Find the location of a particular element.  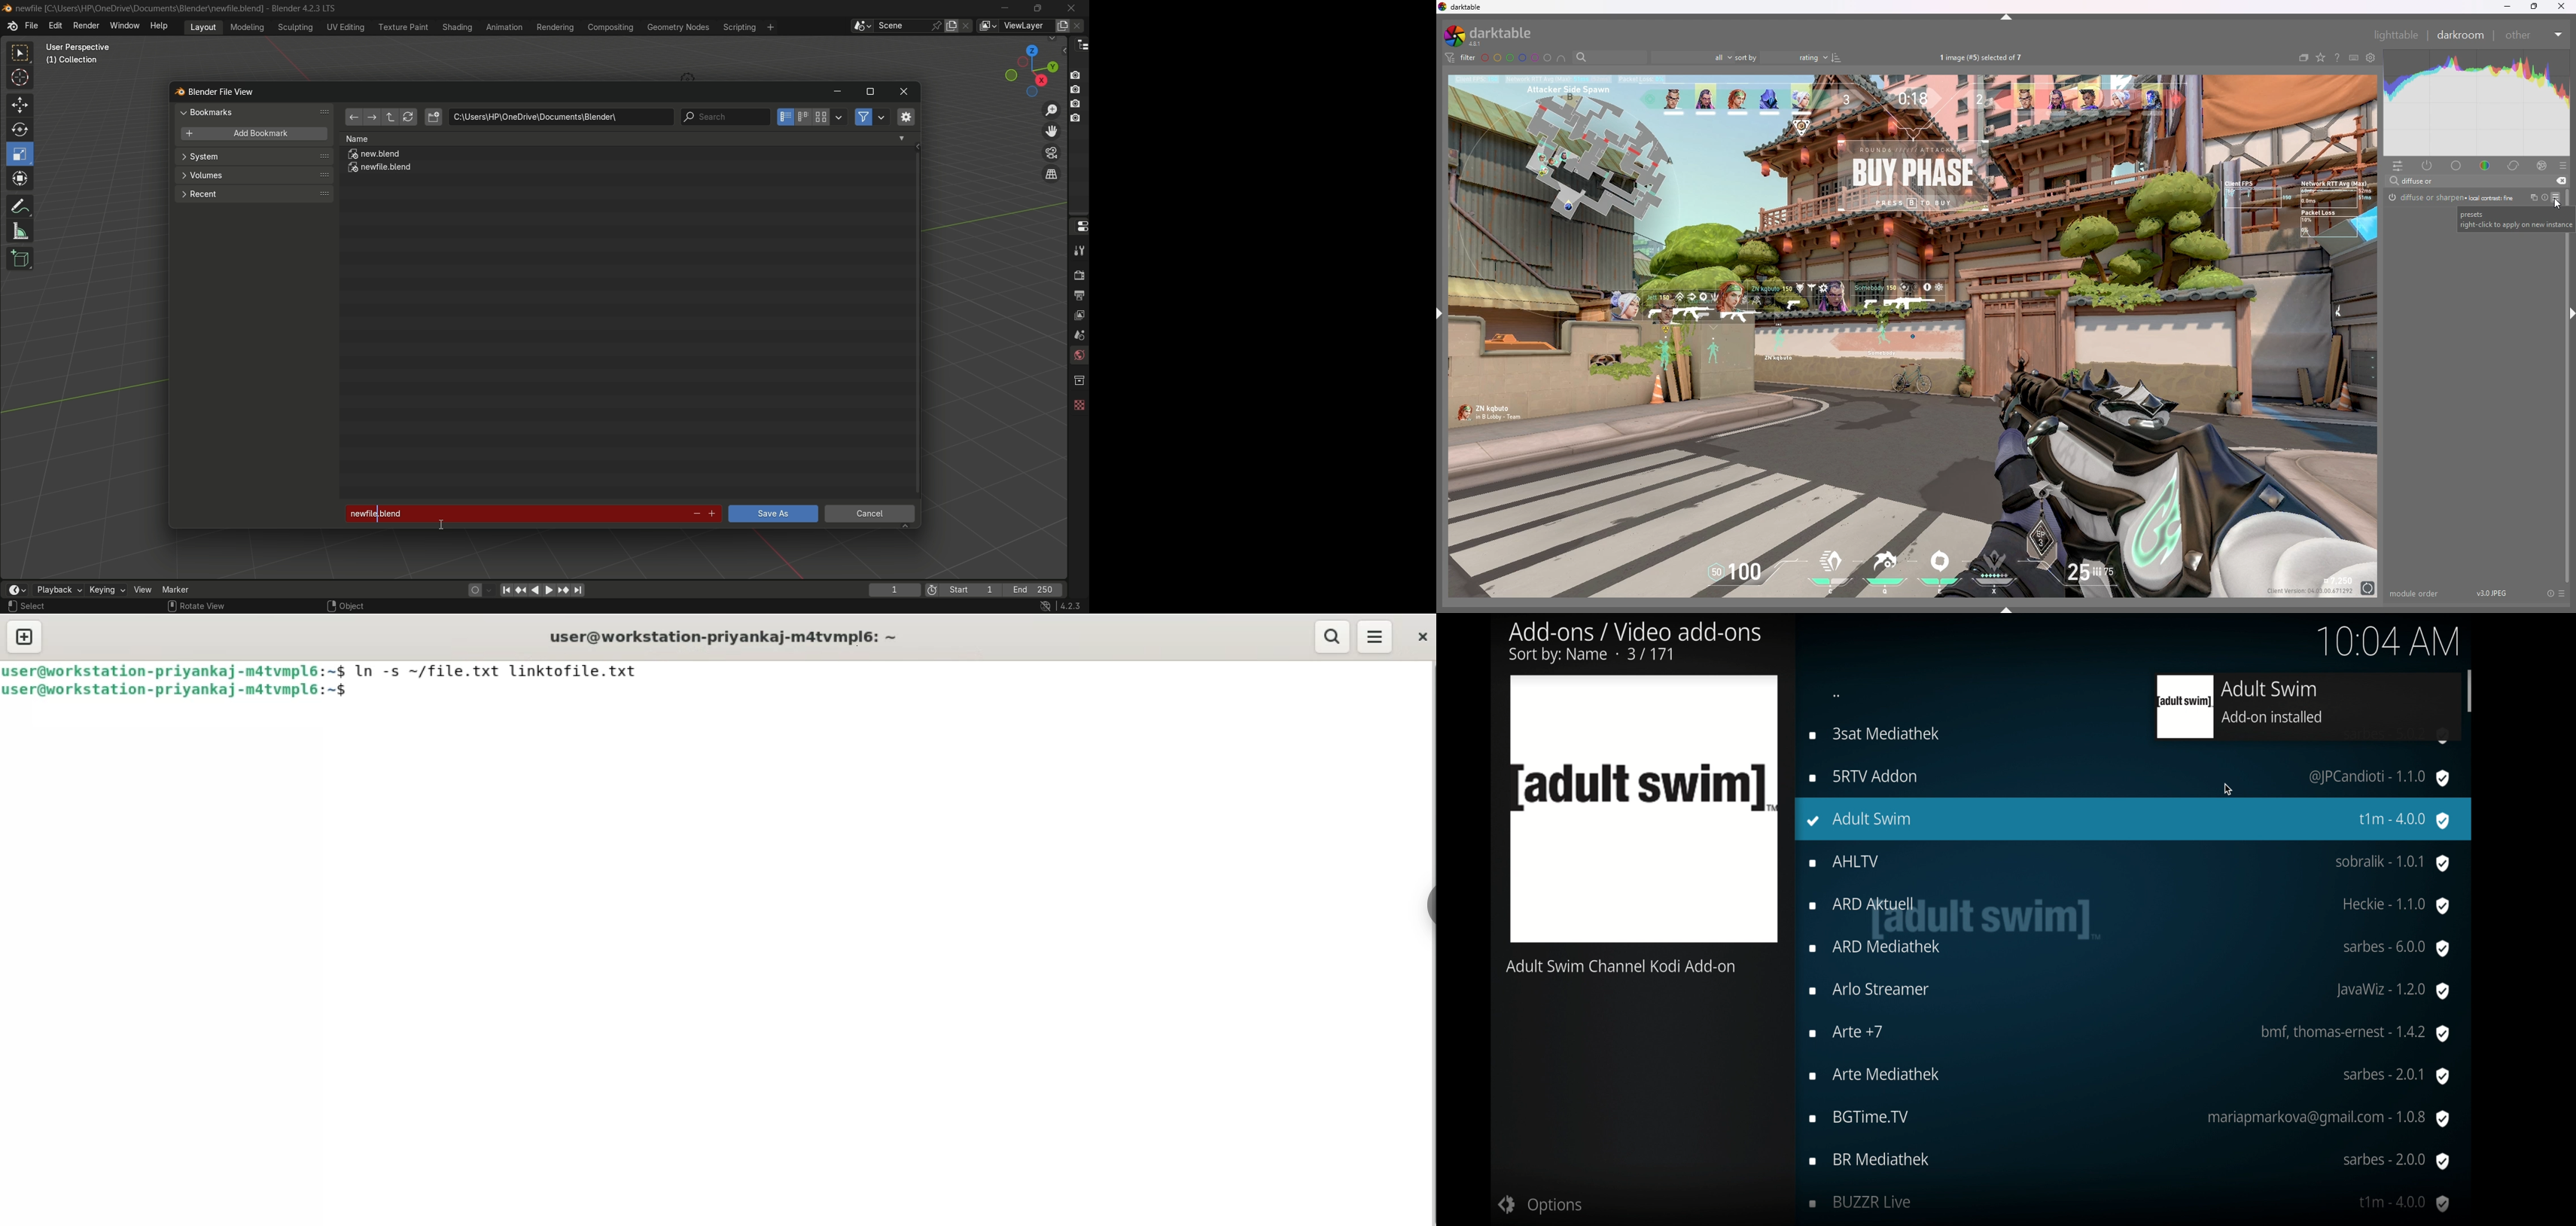

module order is located at coordinates (2416, 593).